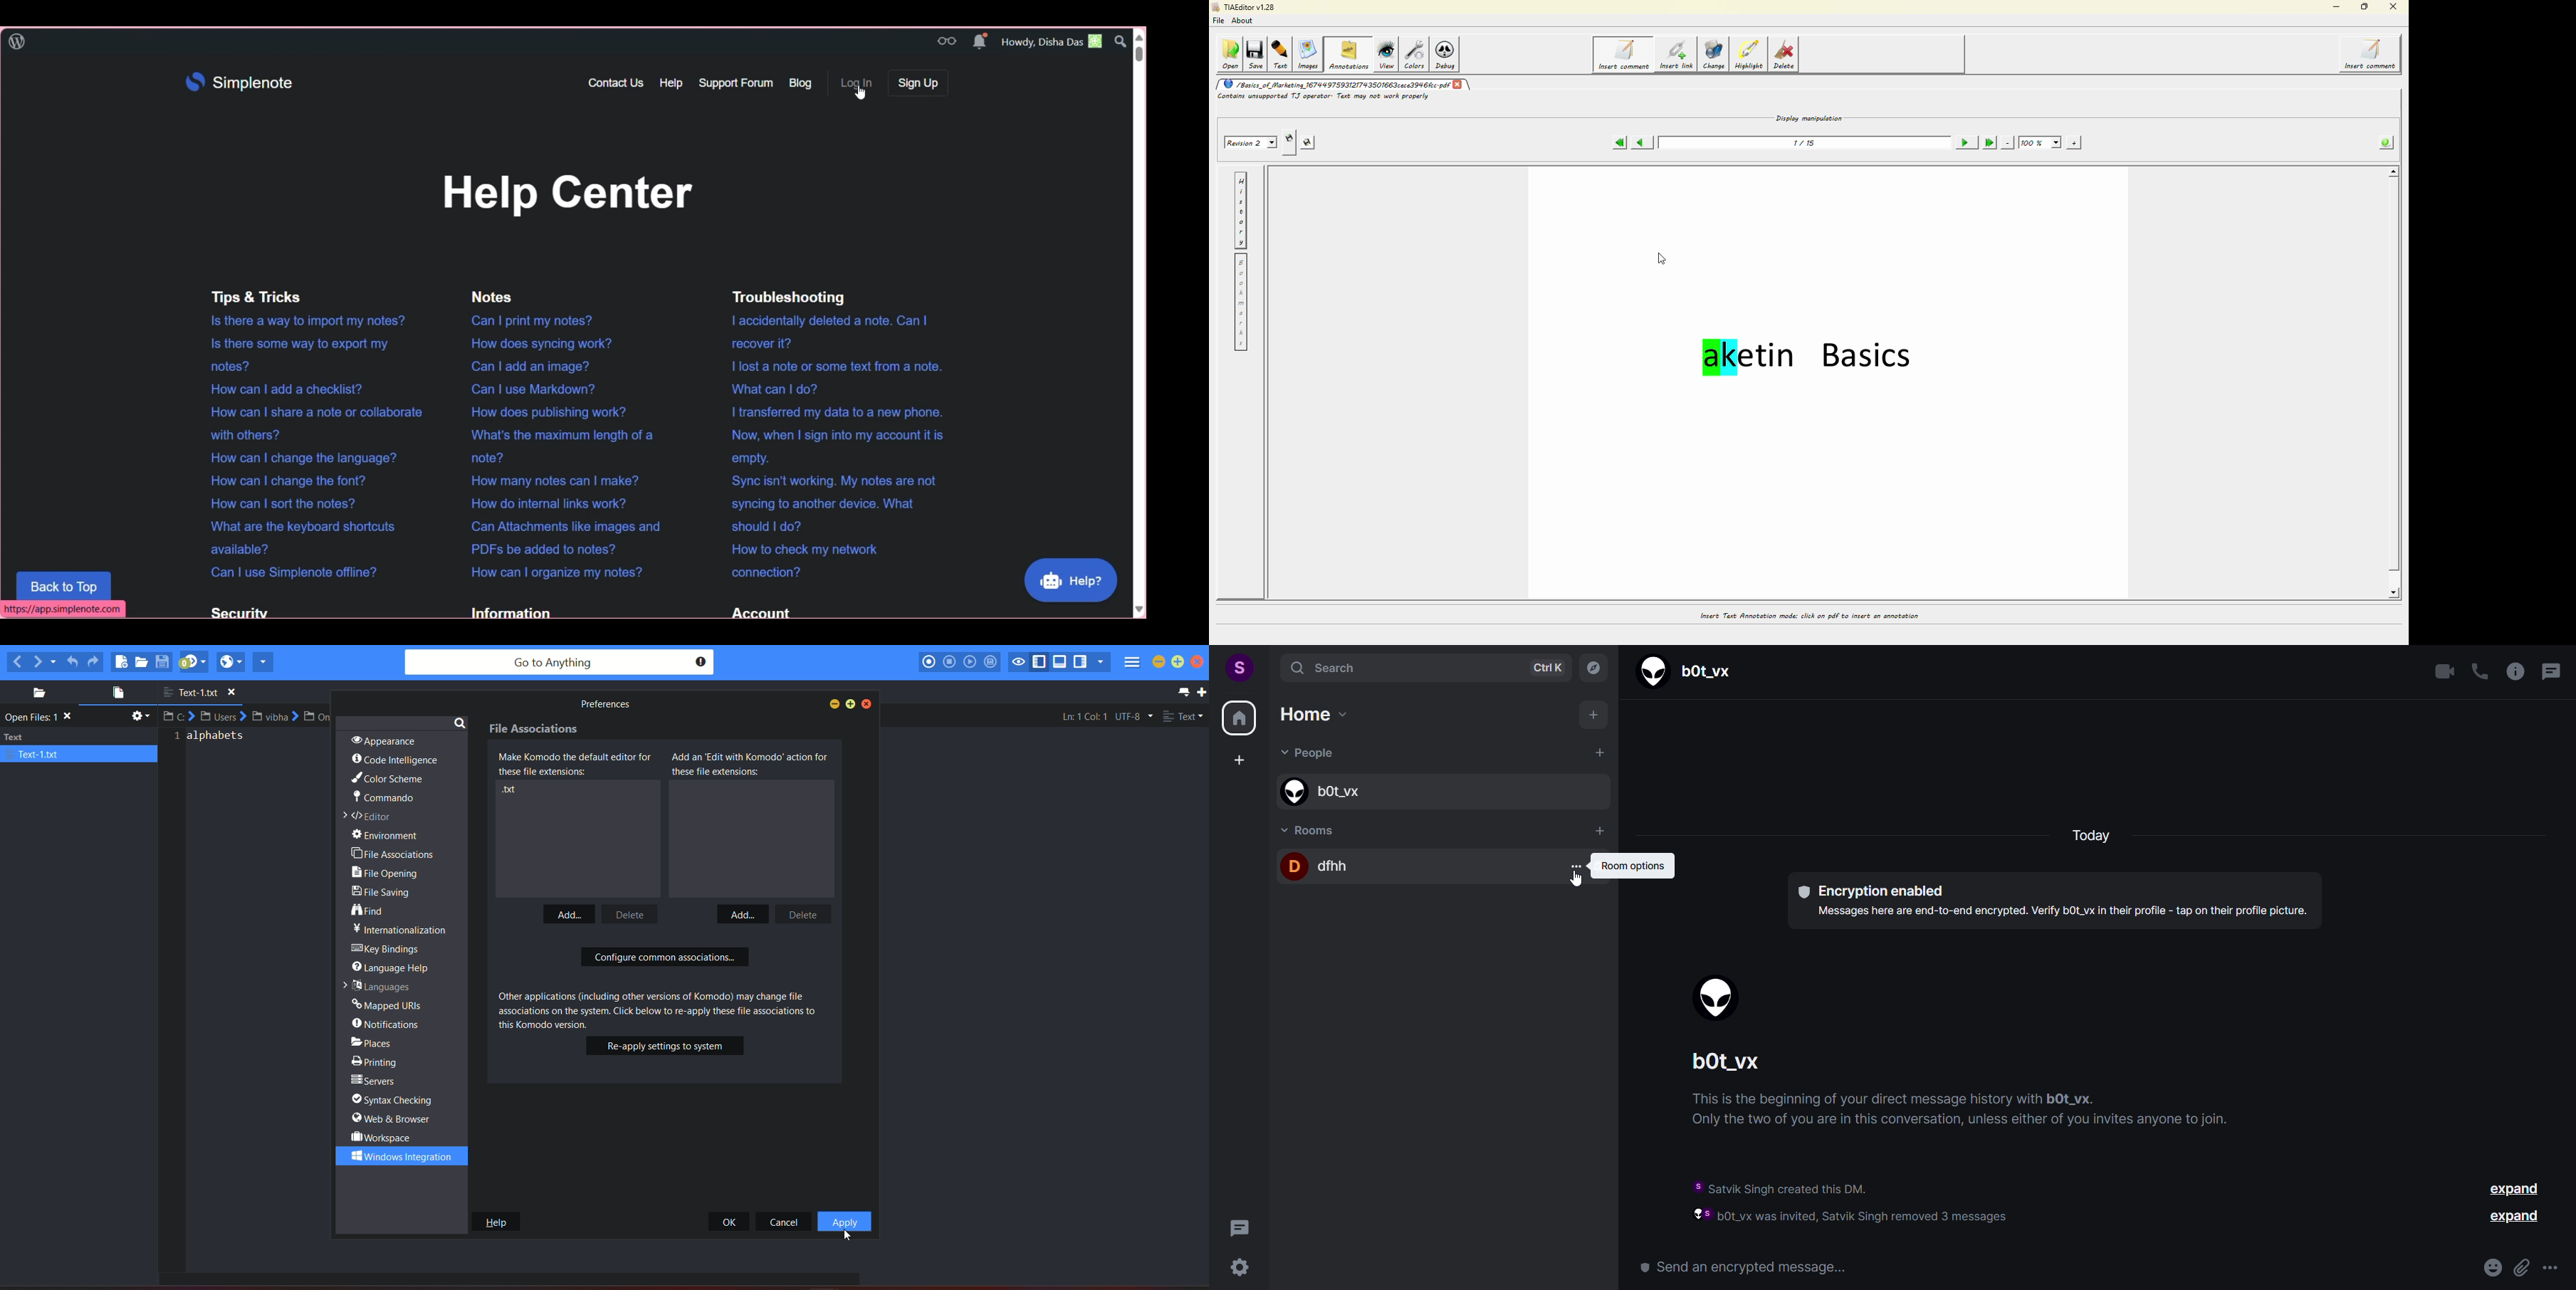 The height and width of the screenshot is (1316, 2576). I want to click on show specific sidebar, so click(1101, 662).